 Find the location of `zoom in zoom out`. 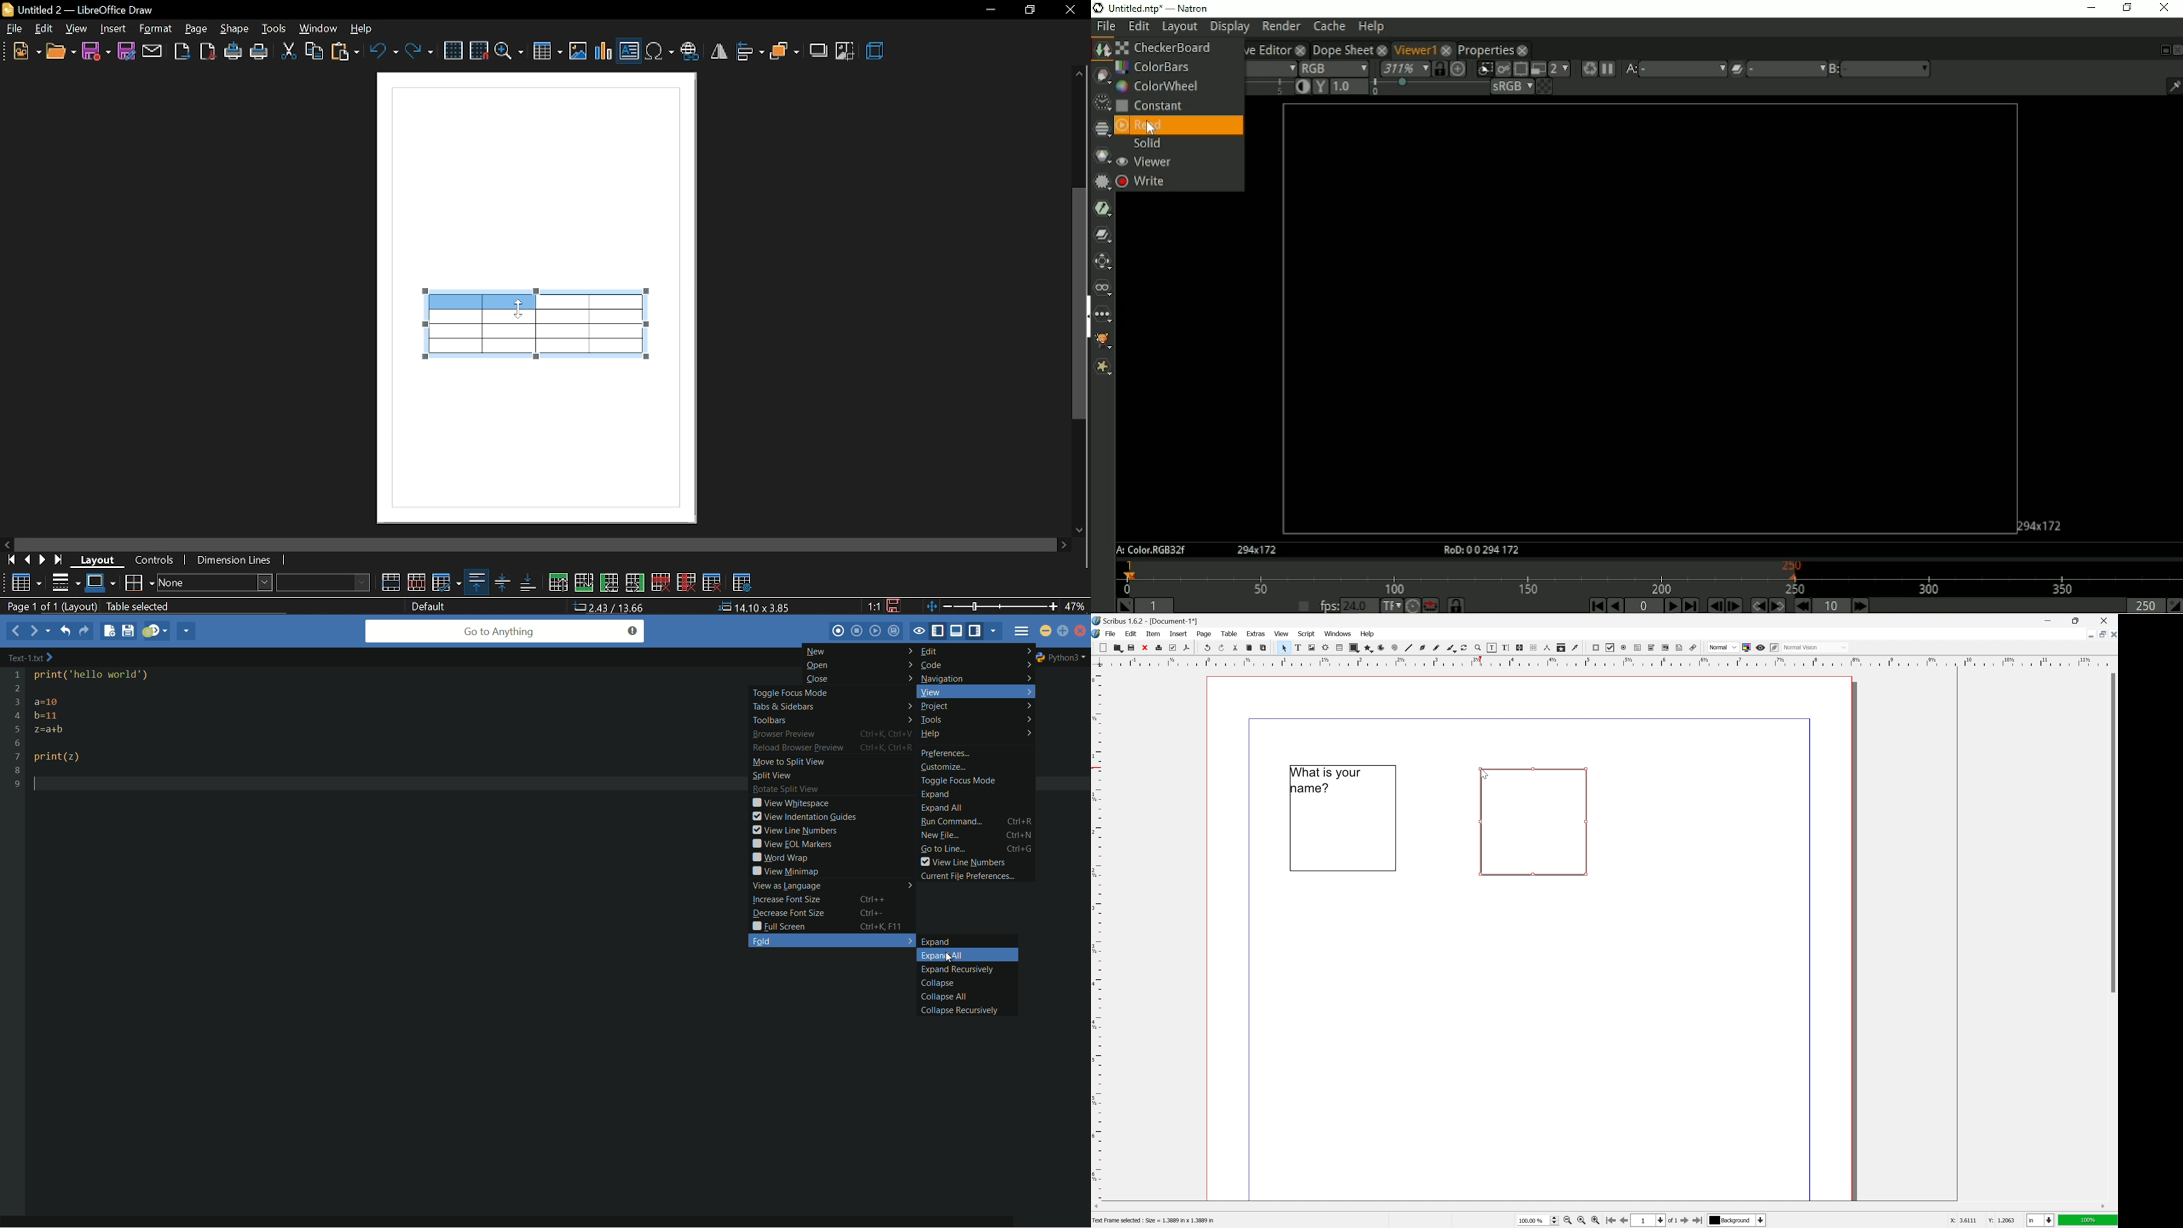

zoom in zoom out is located at coordinates (1477, 648).